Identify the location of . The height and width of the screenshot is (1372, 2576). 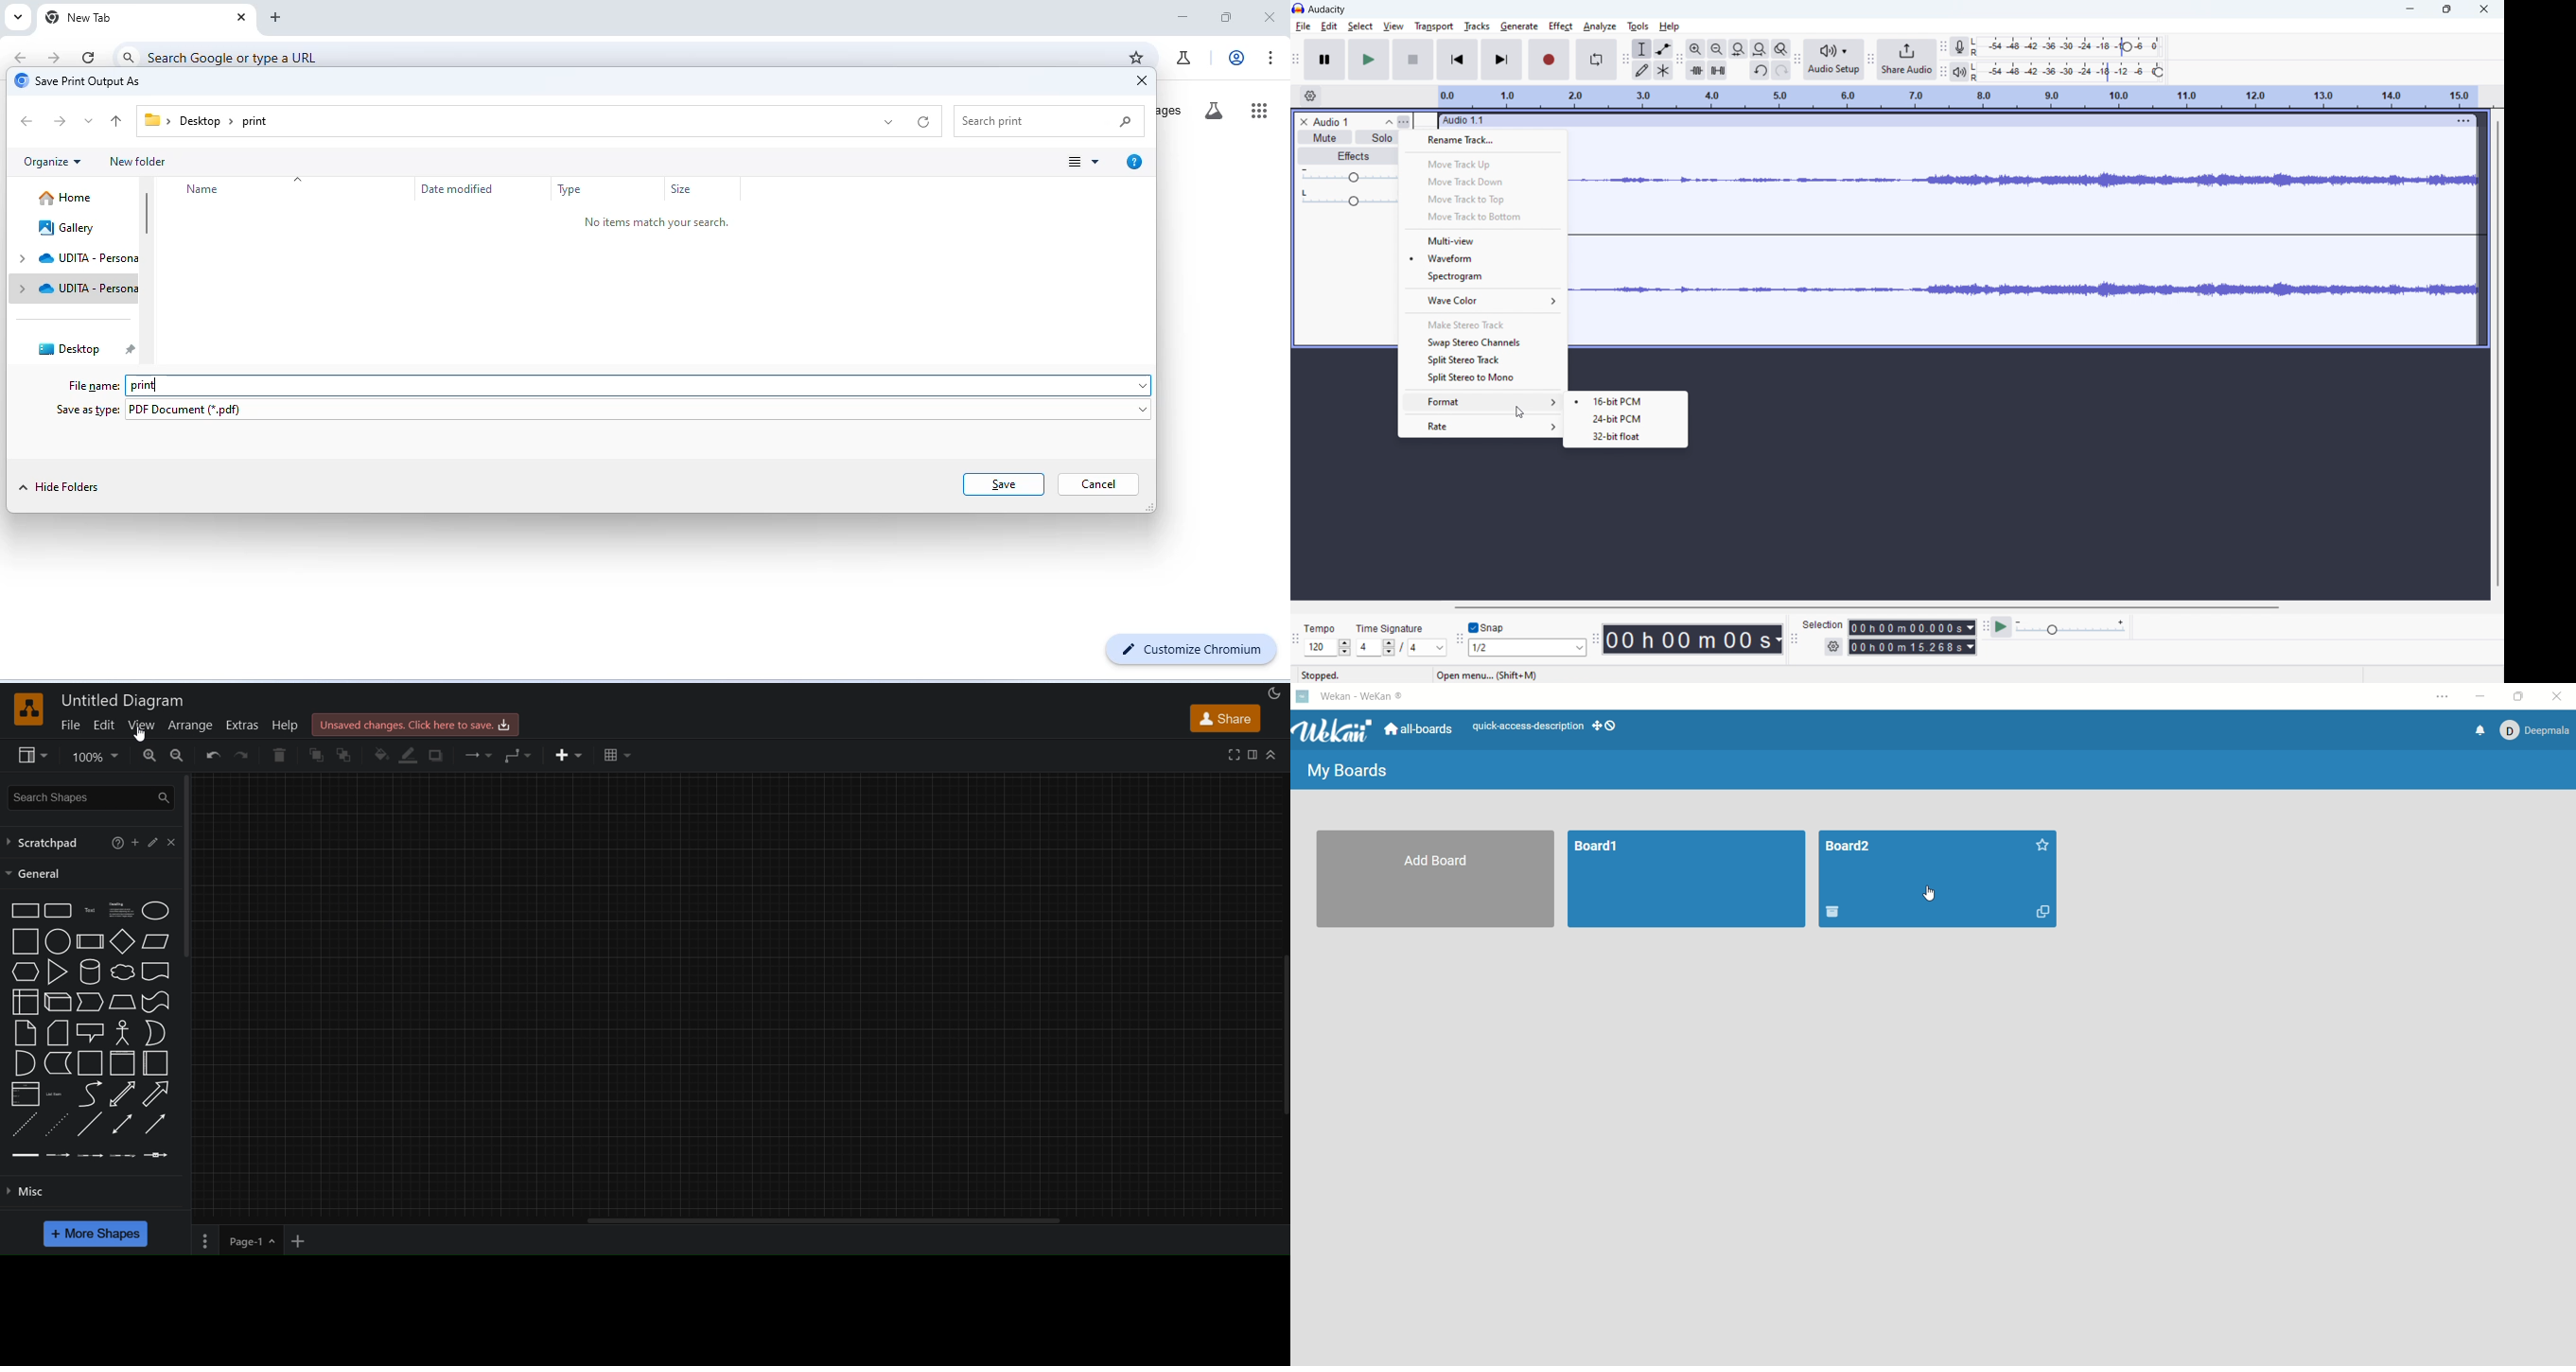
(235, 1239).